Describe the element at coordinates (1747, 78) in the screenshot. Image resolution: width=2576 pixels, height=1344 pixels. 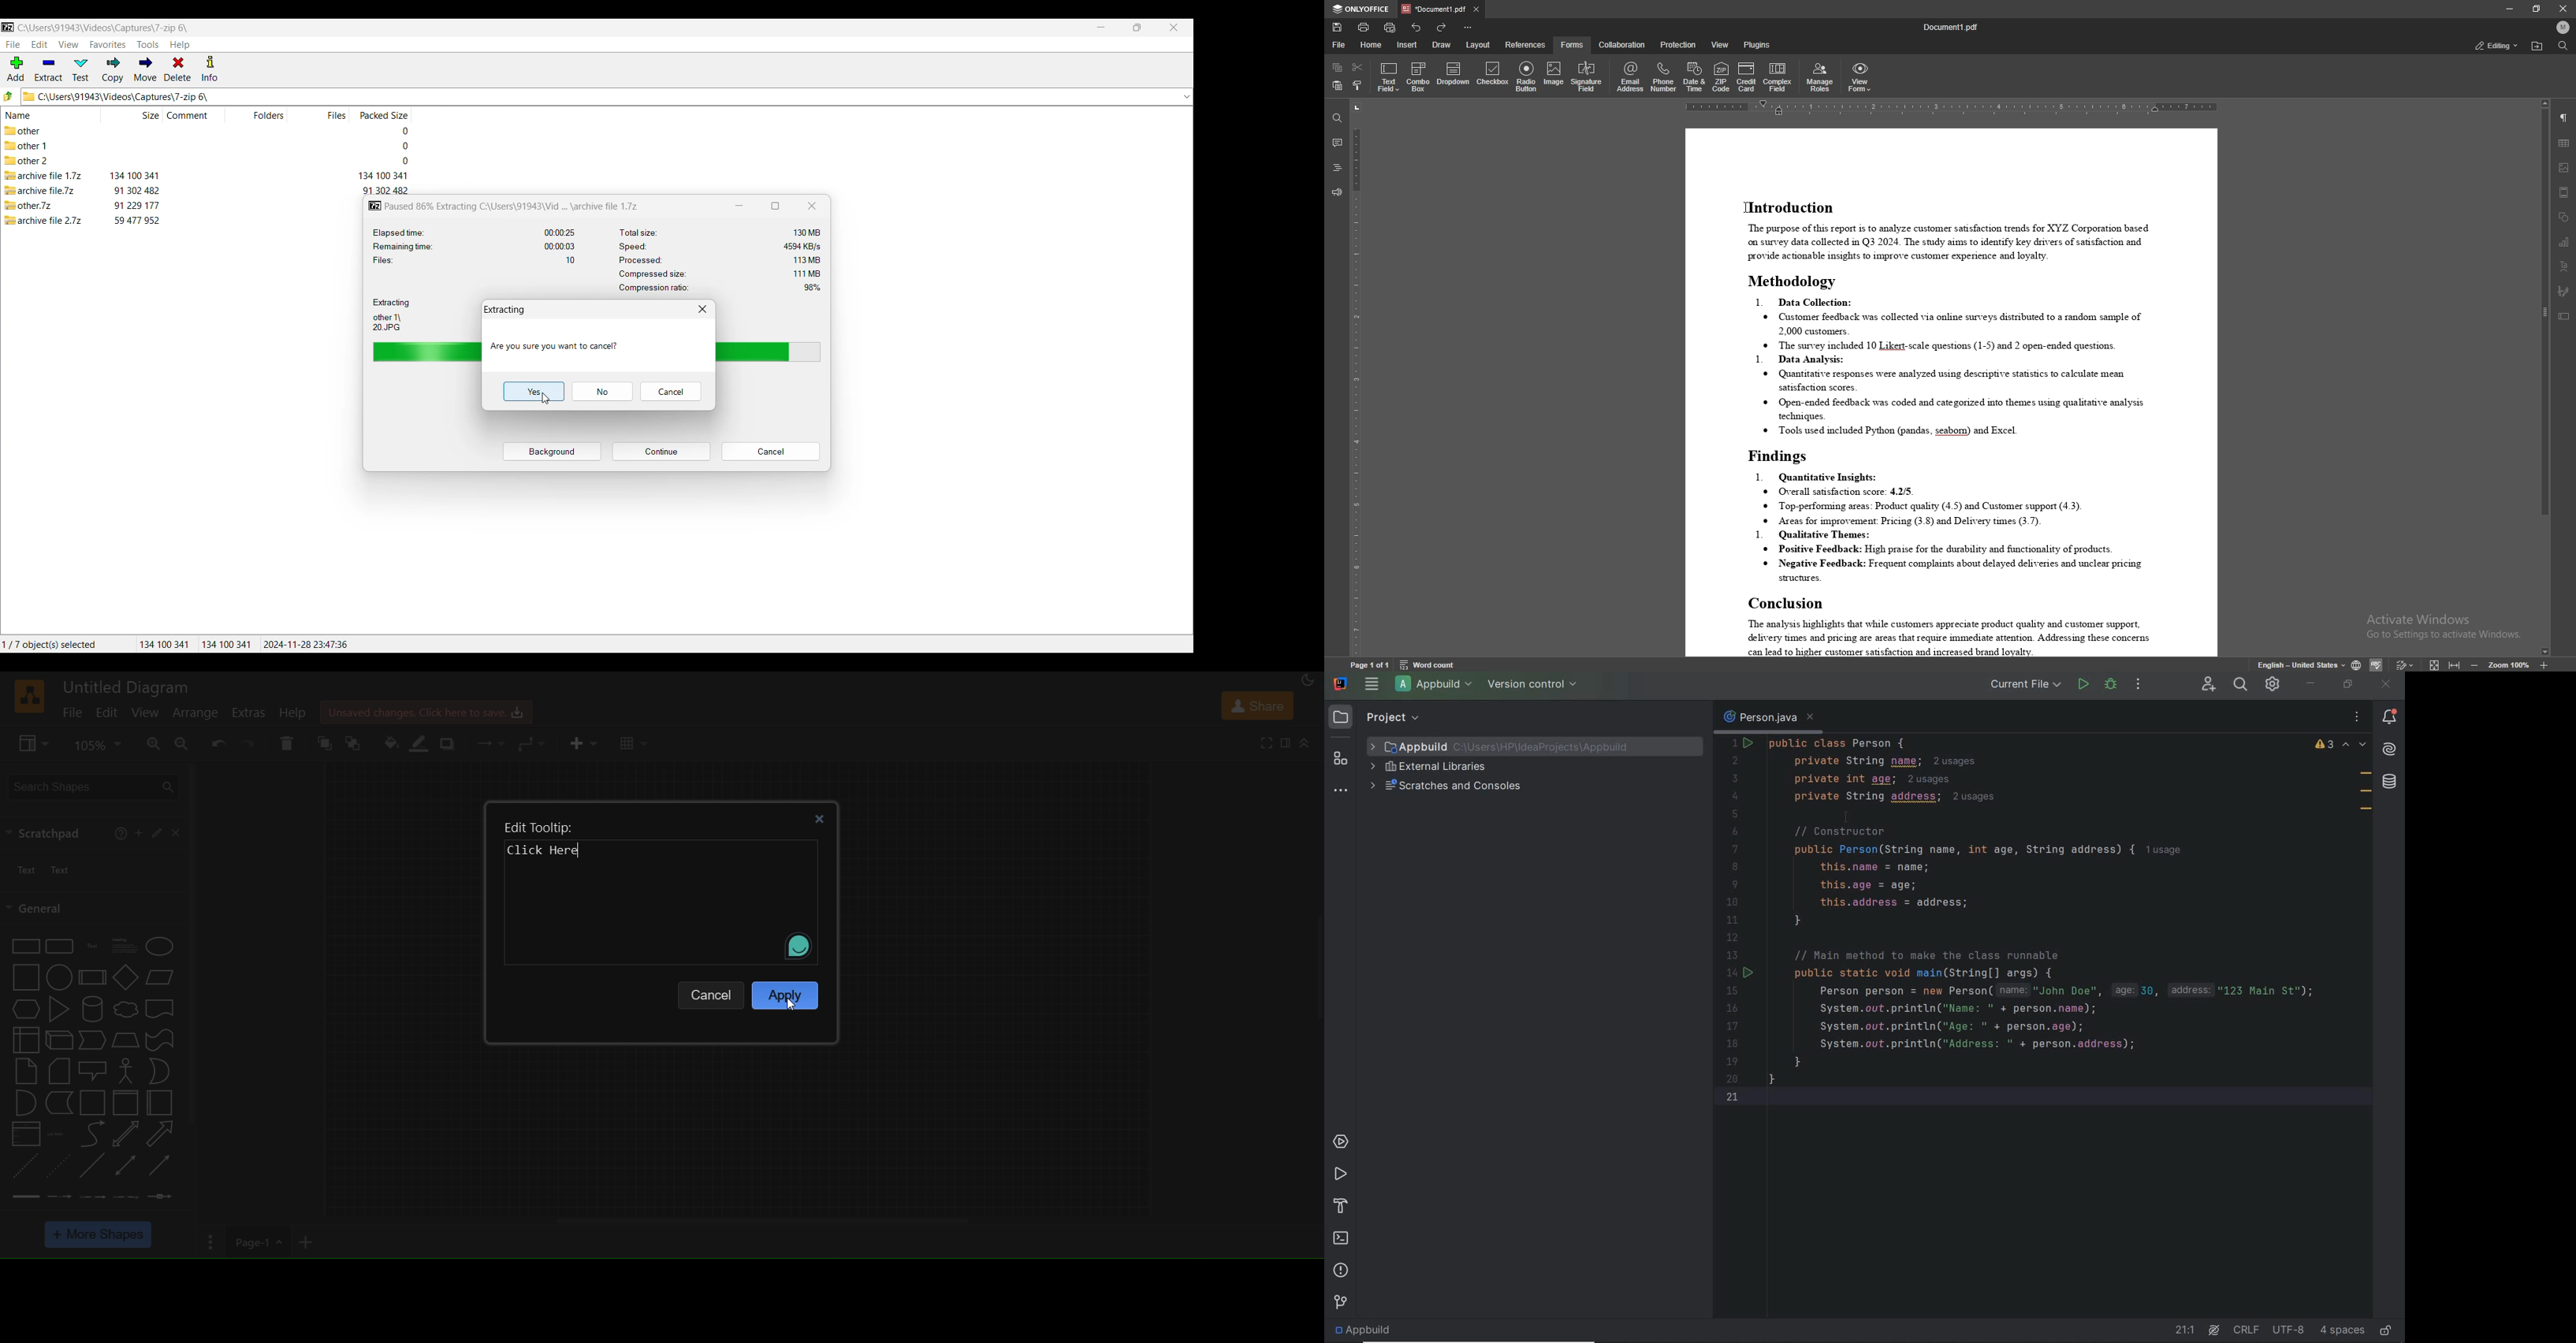
I see `credit card` at that location.